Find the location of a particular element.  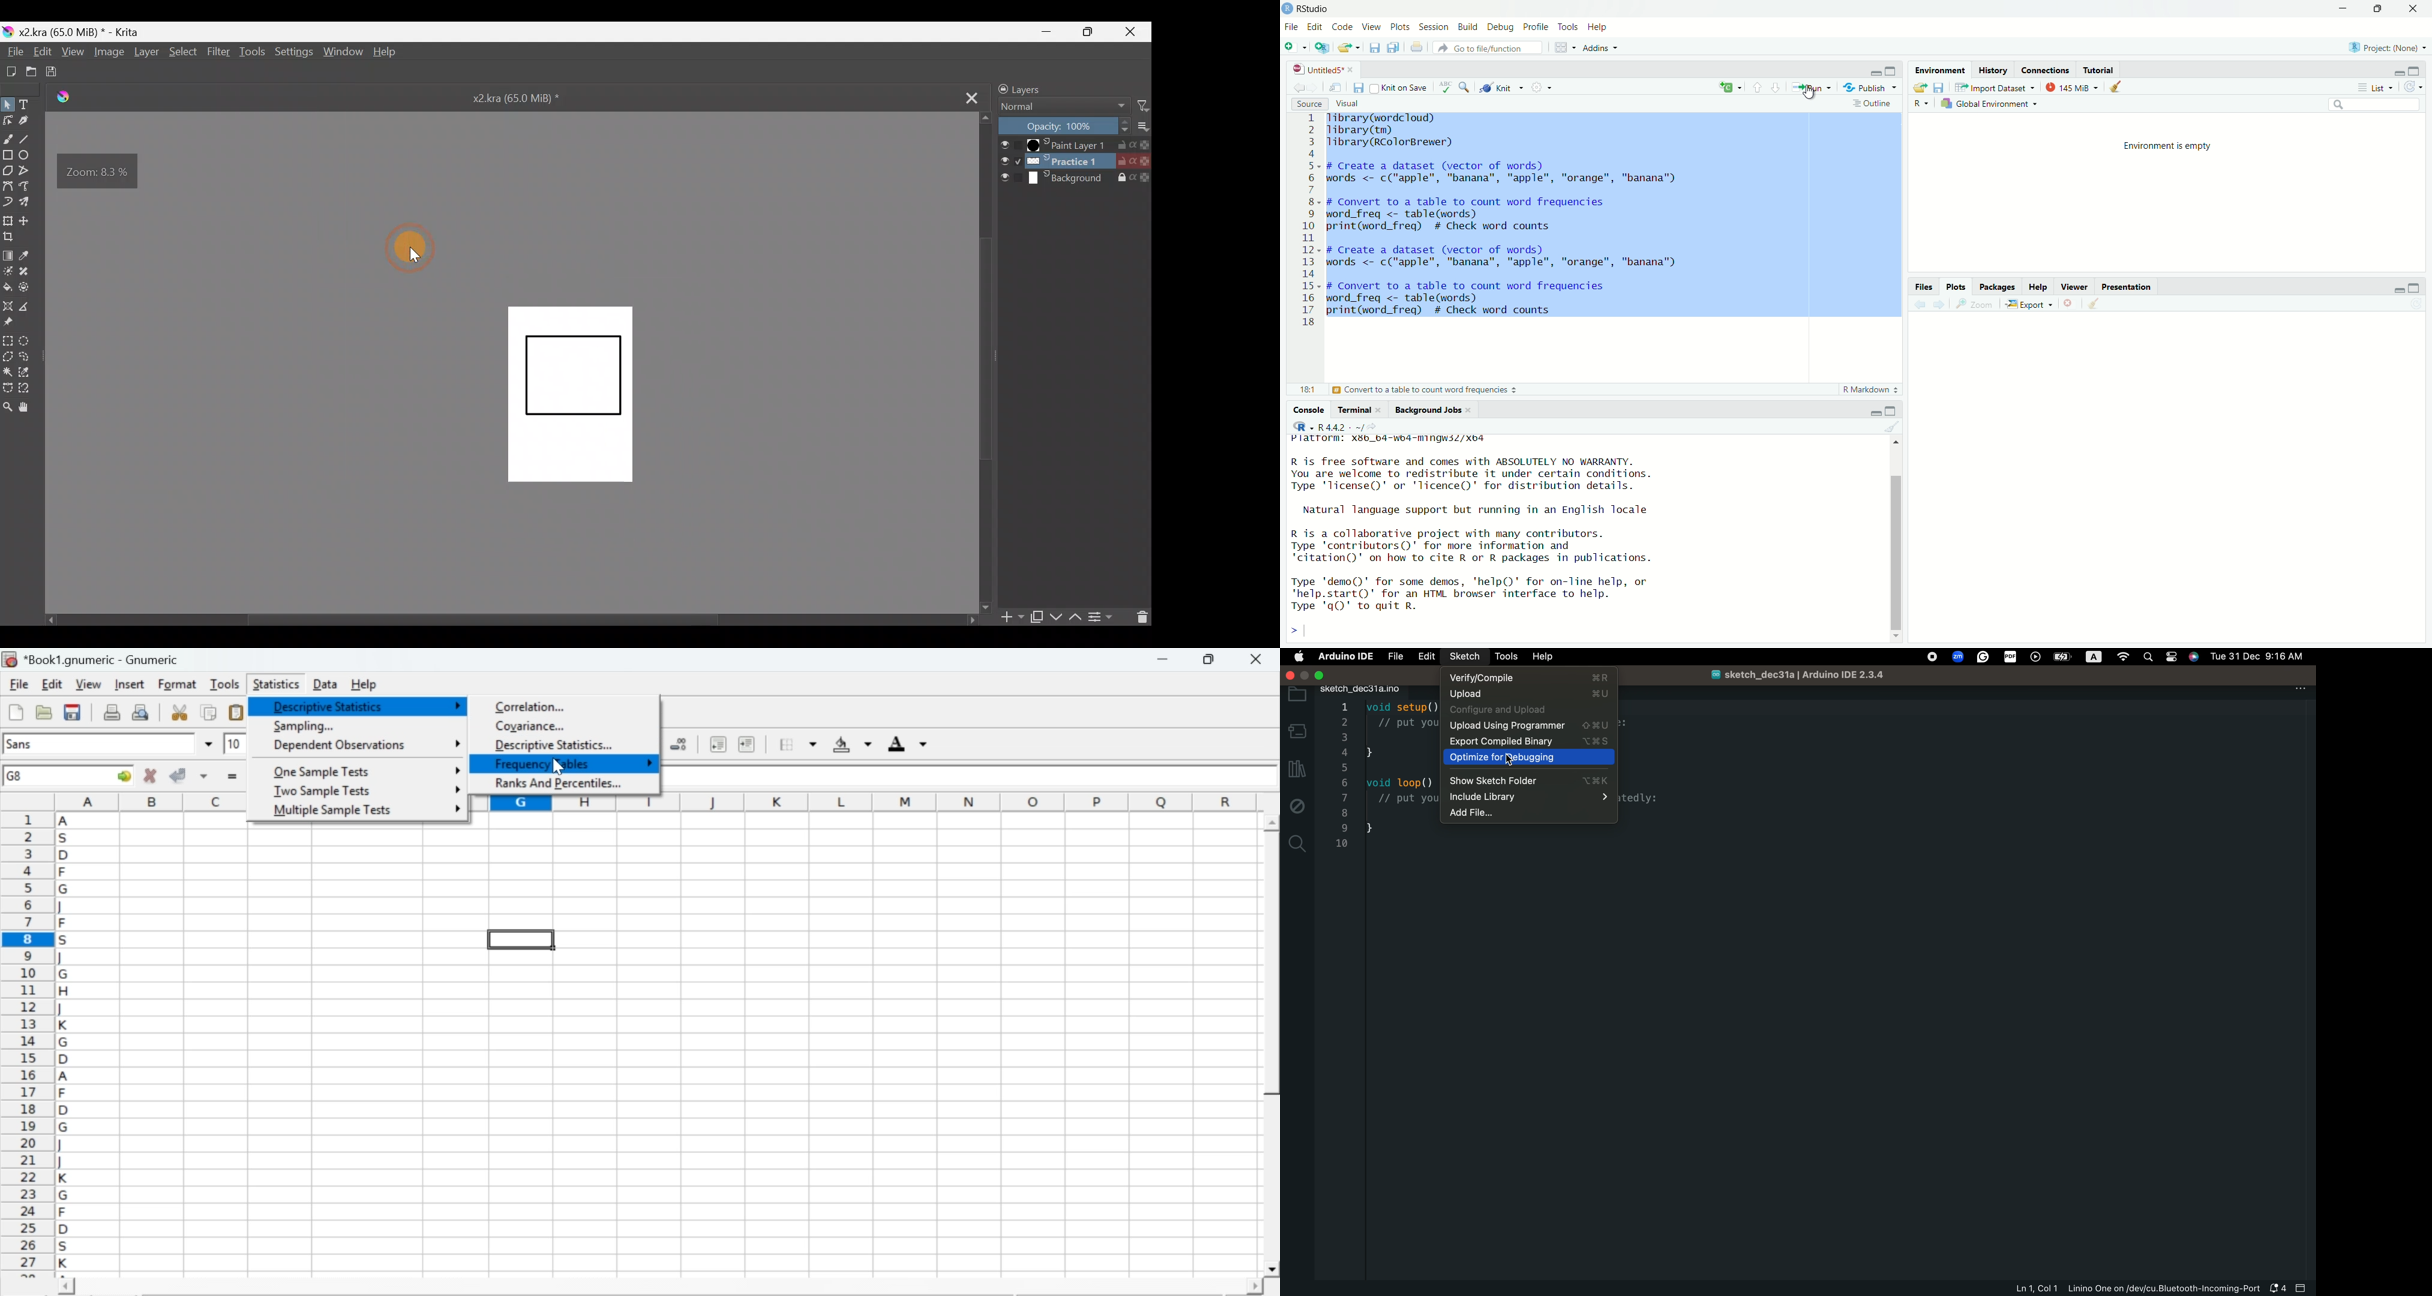

Calligraphy is located at coordinates (29, 119).